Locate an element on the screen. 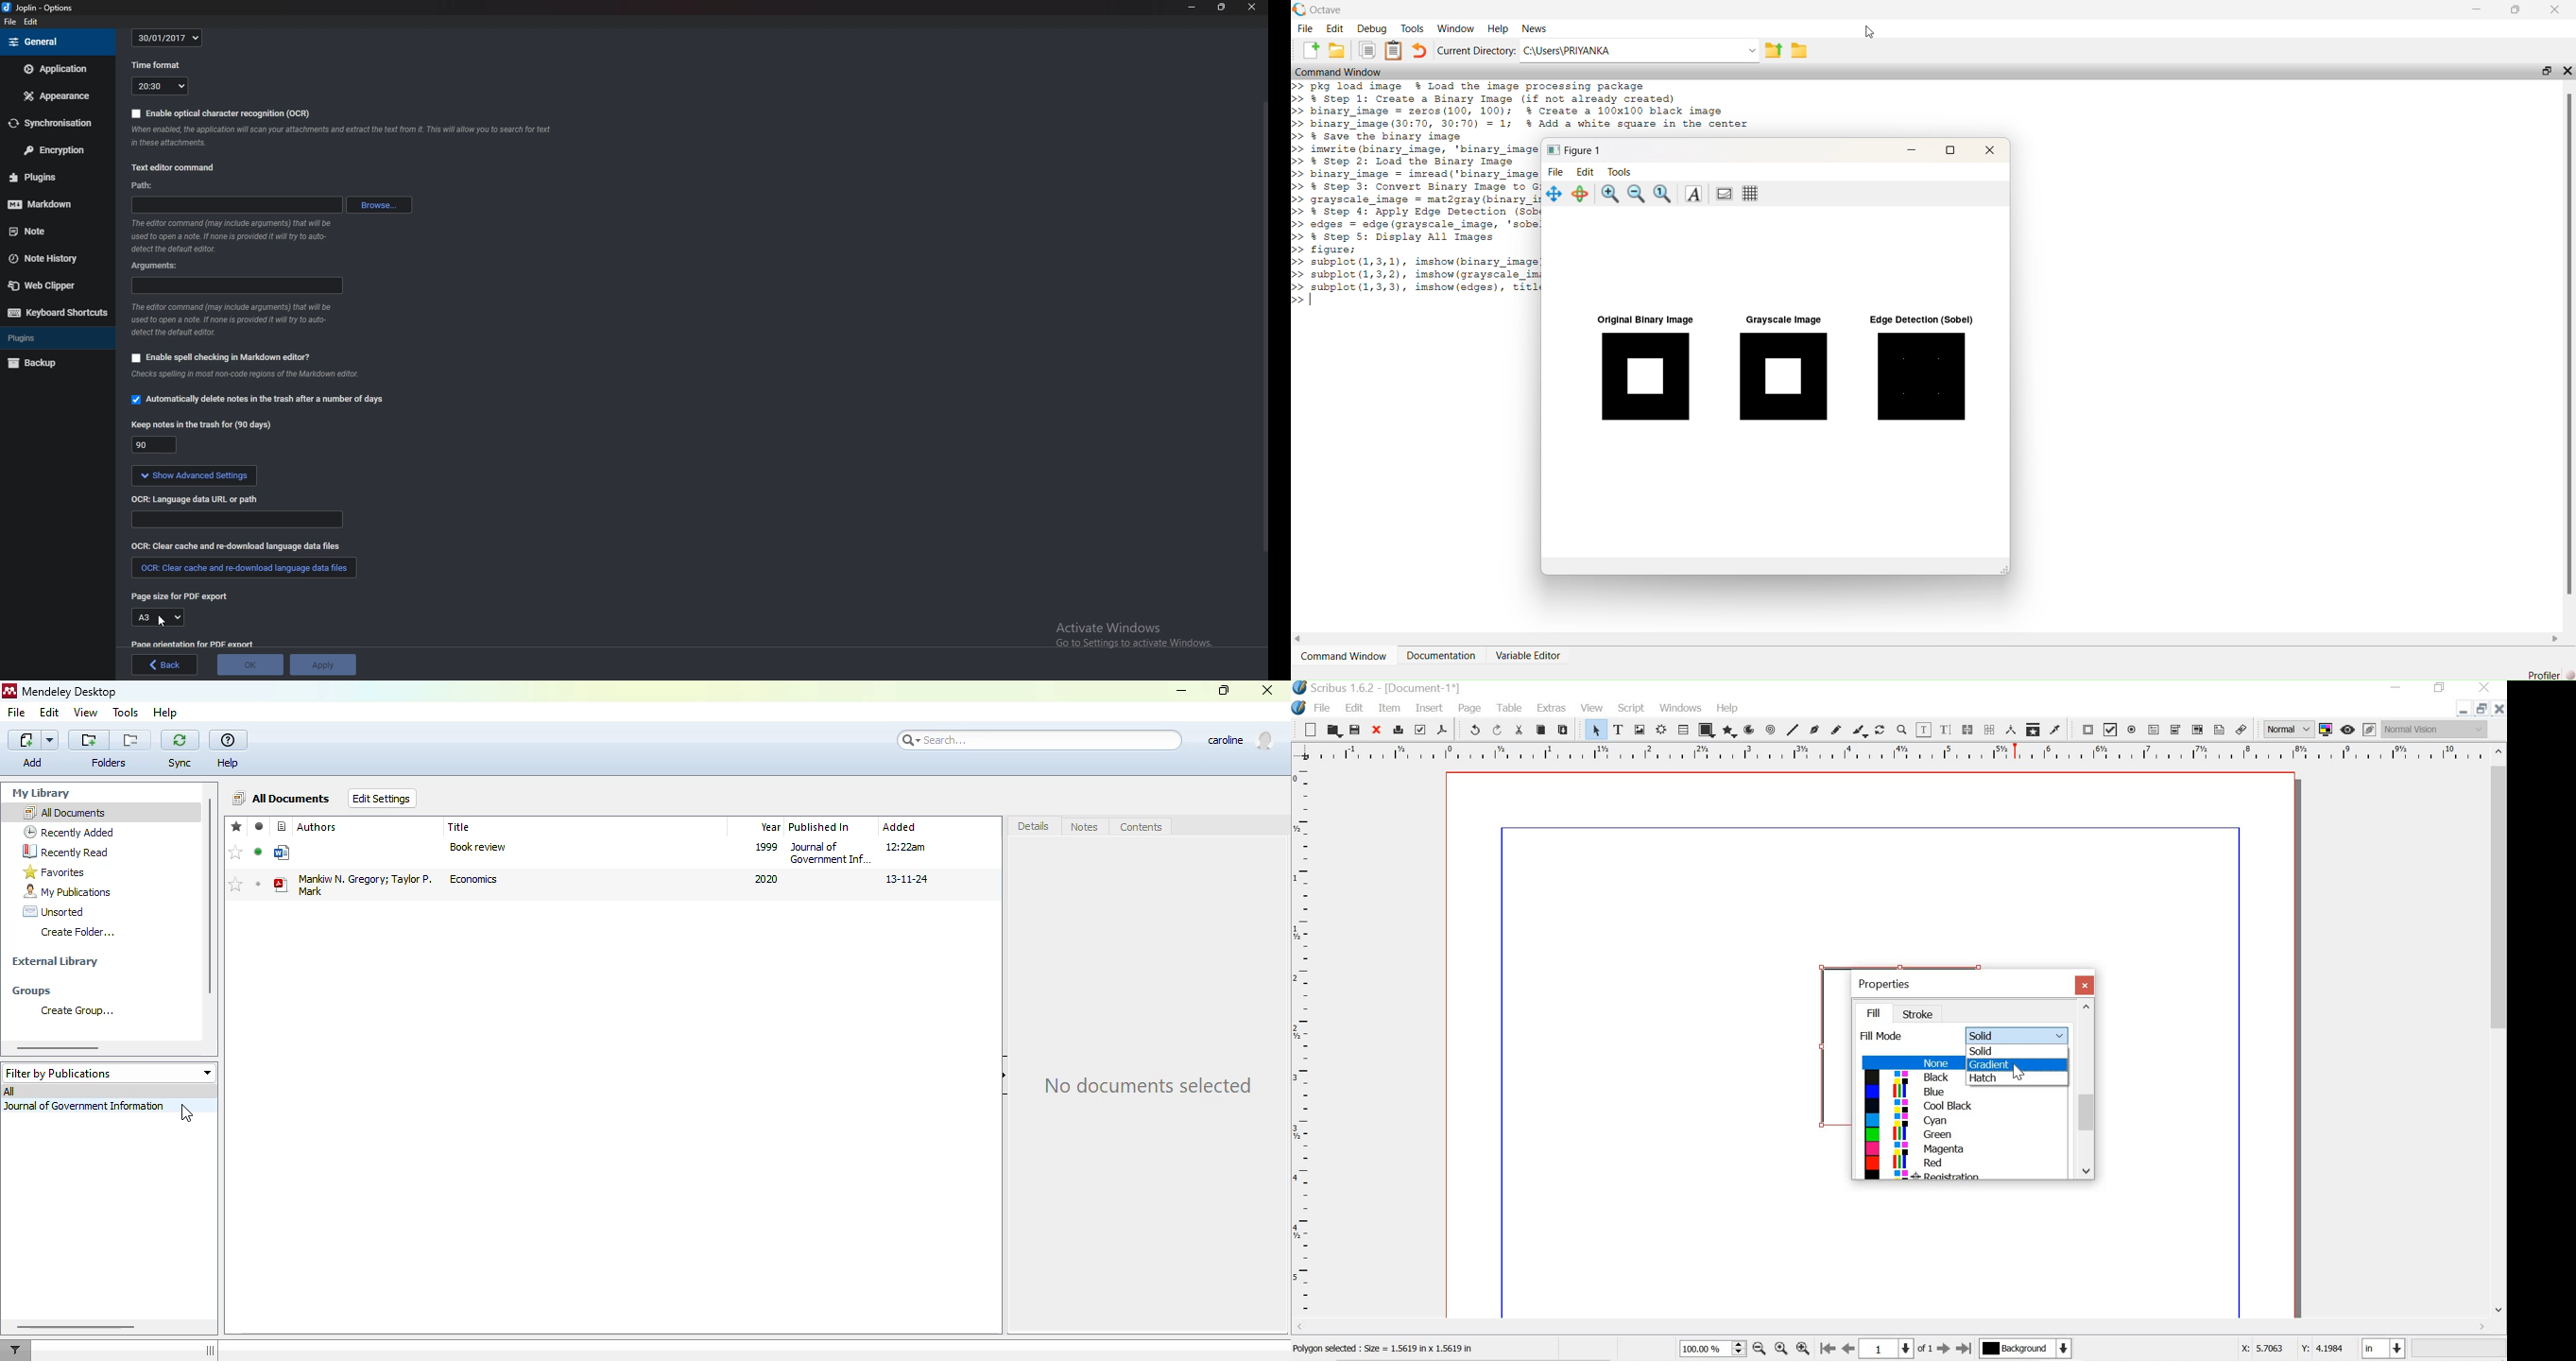  Minimize is located at coordinates (1192, 7).